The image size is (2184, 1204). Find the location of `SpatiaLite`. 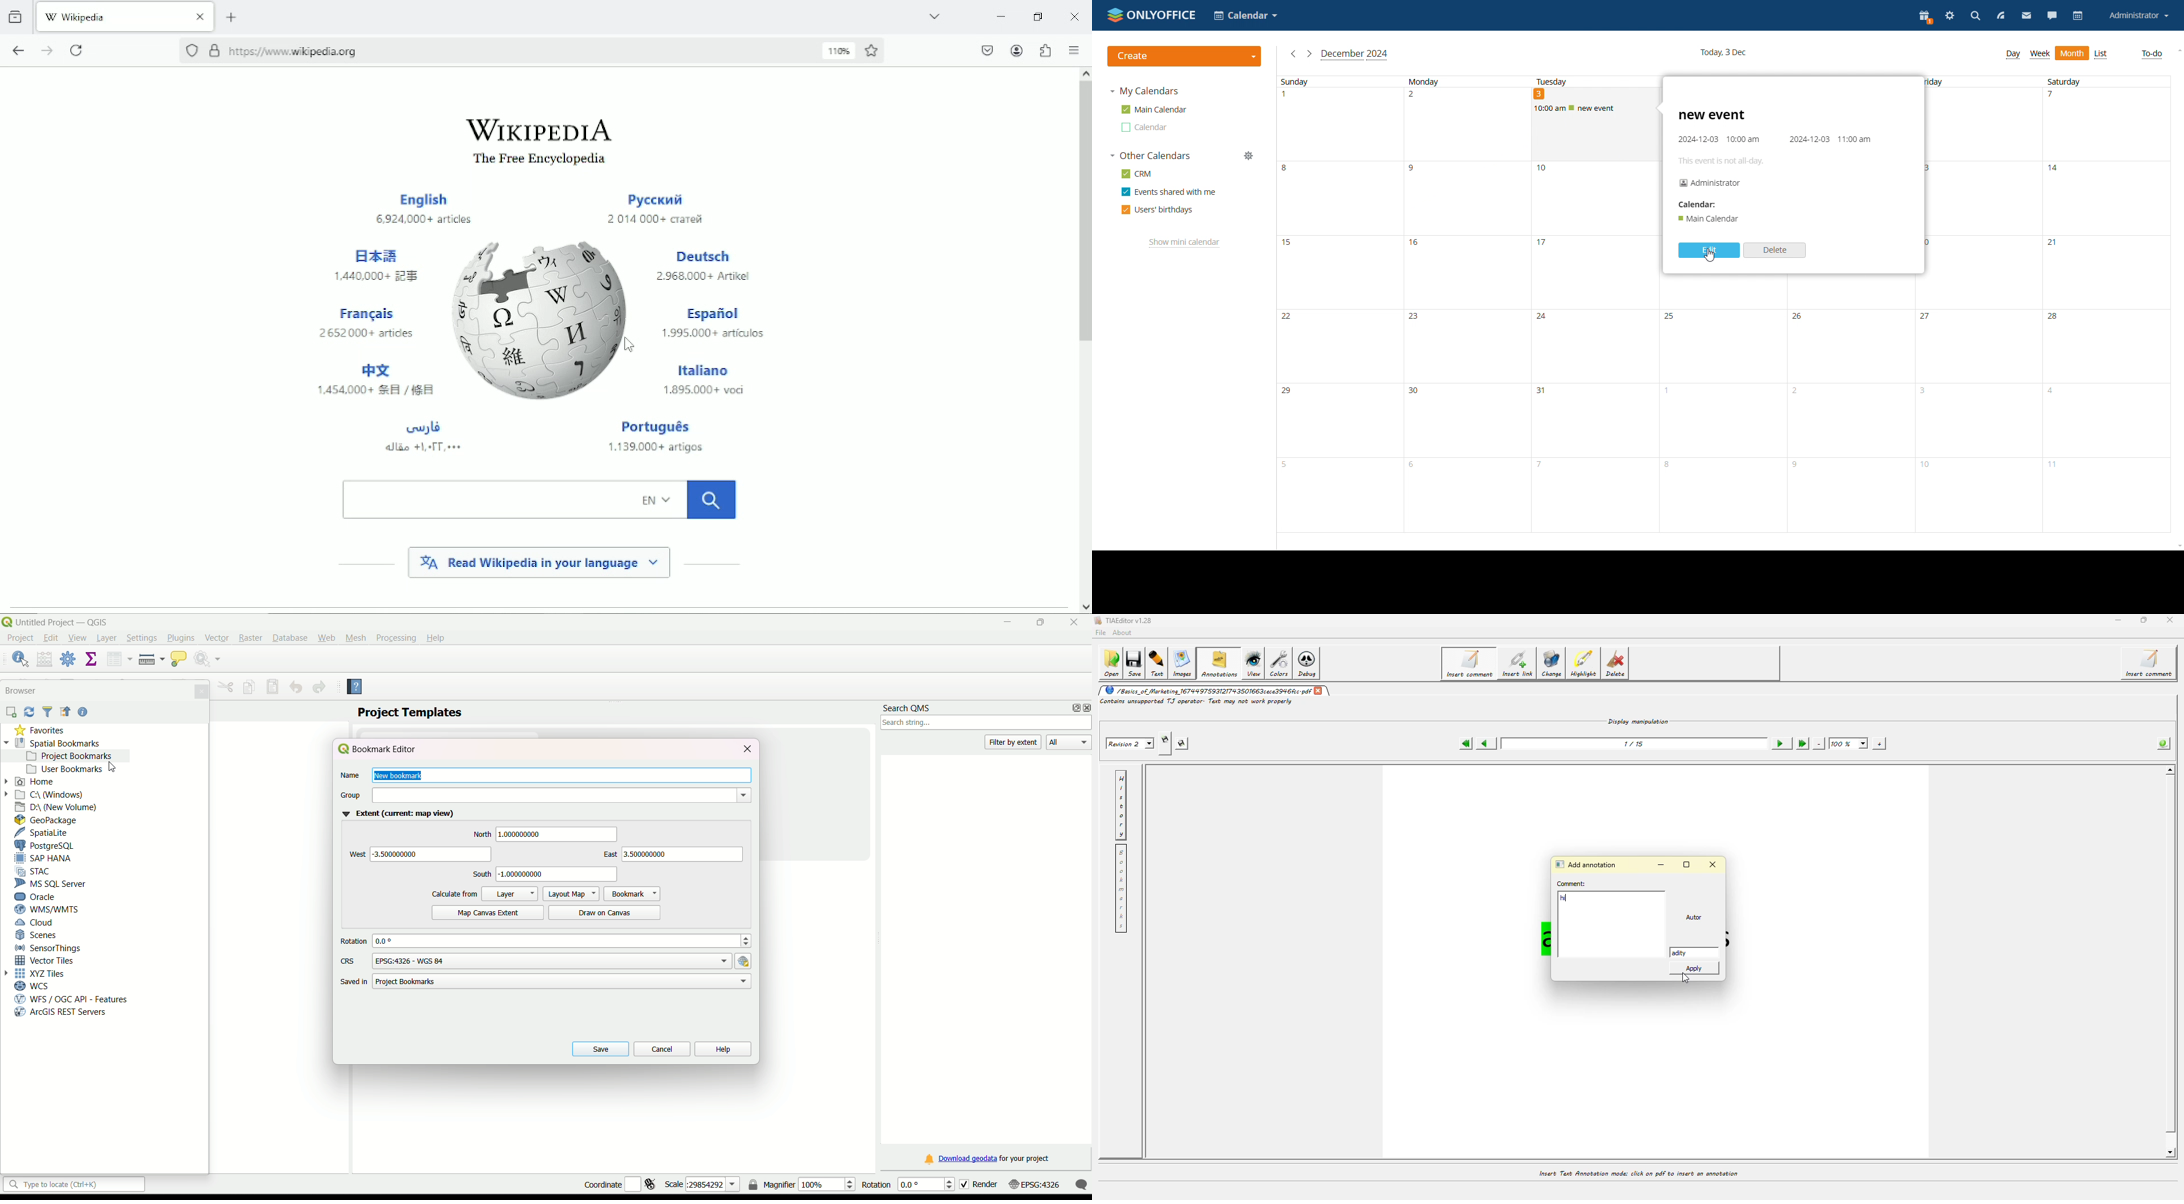

SpatiaLite is located at coordinates (44, 833).